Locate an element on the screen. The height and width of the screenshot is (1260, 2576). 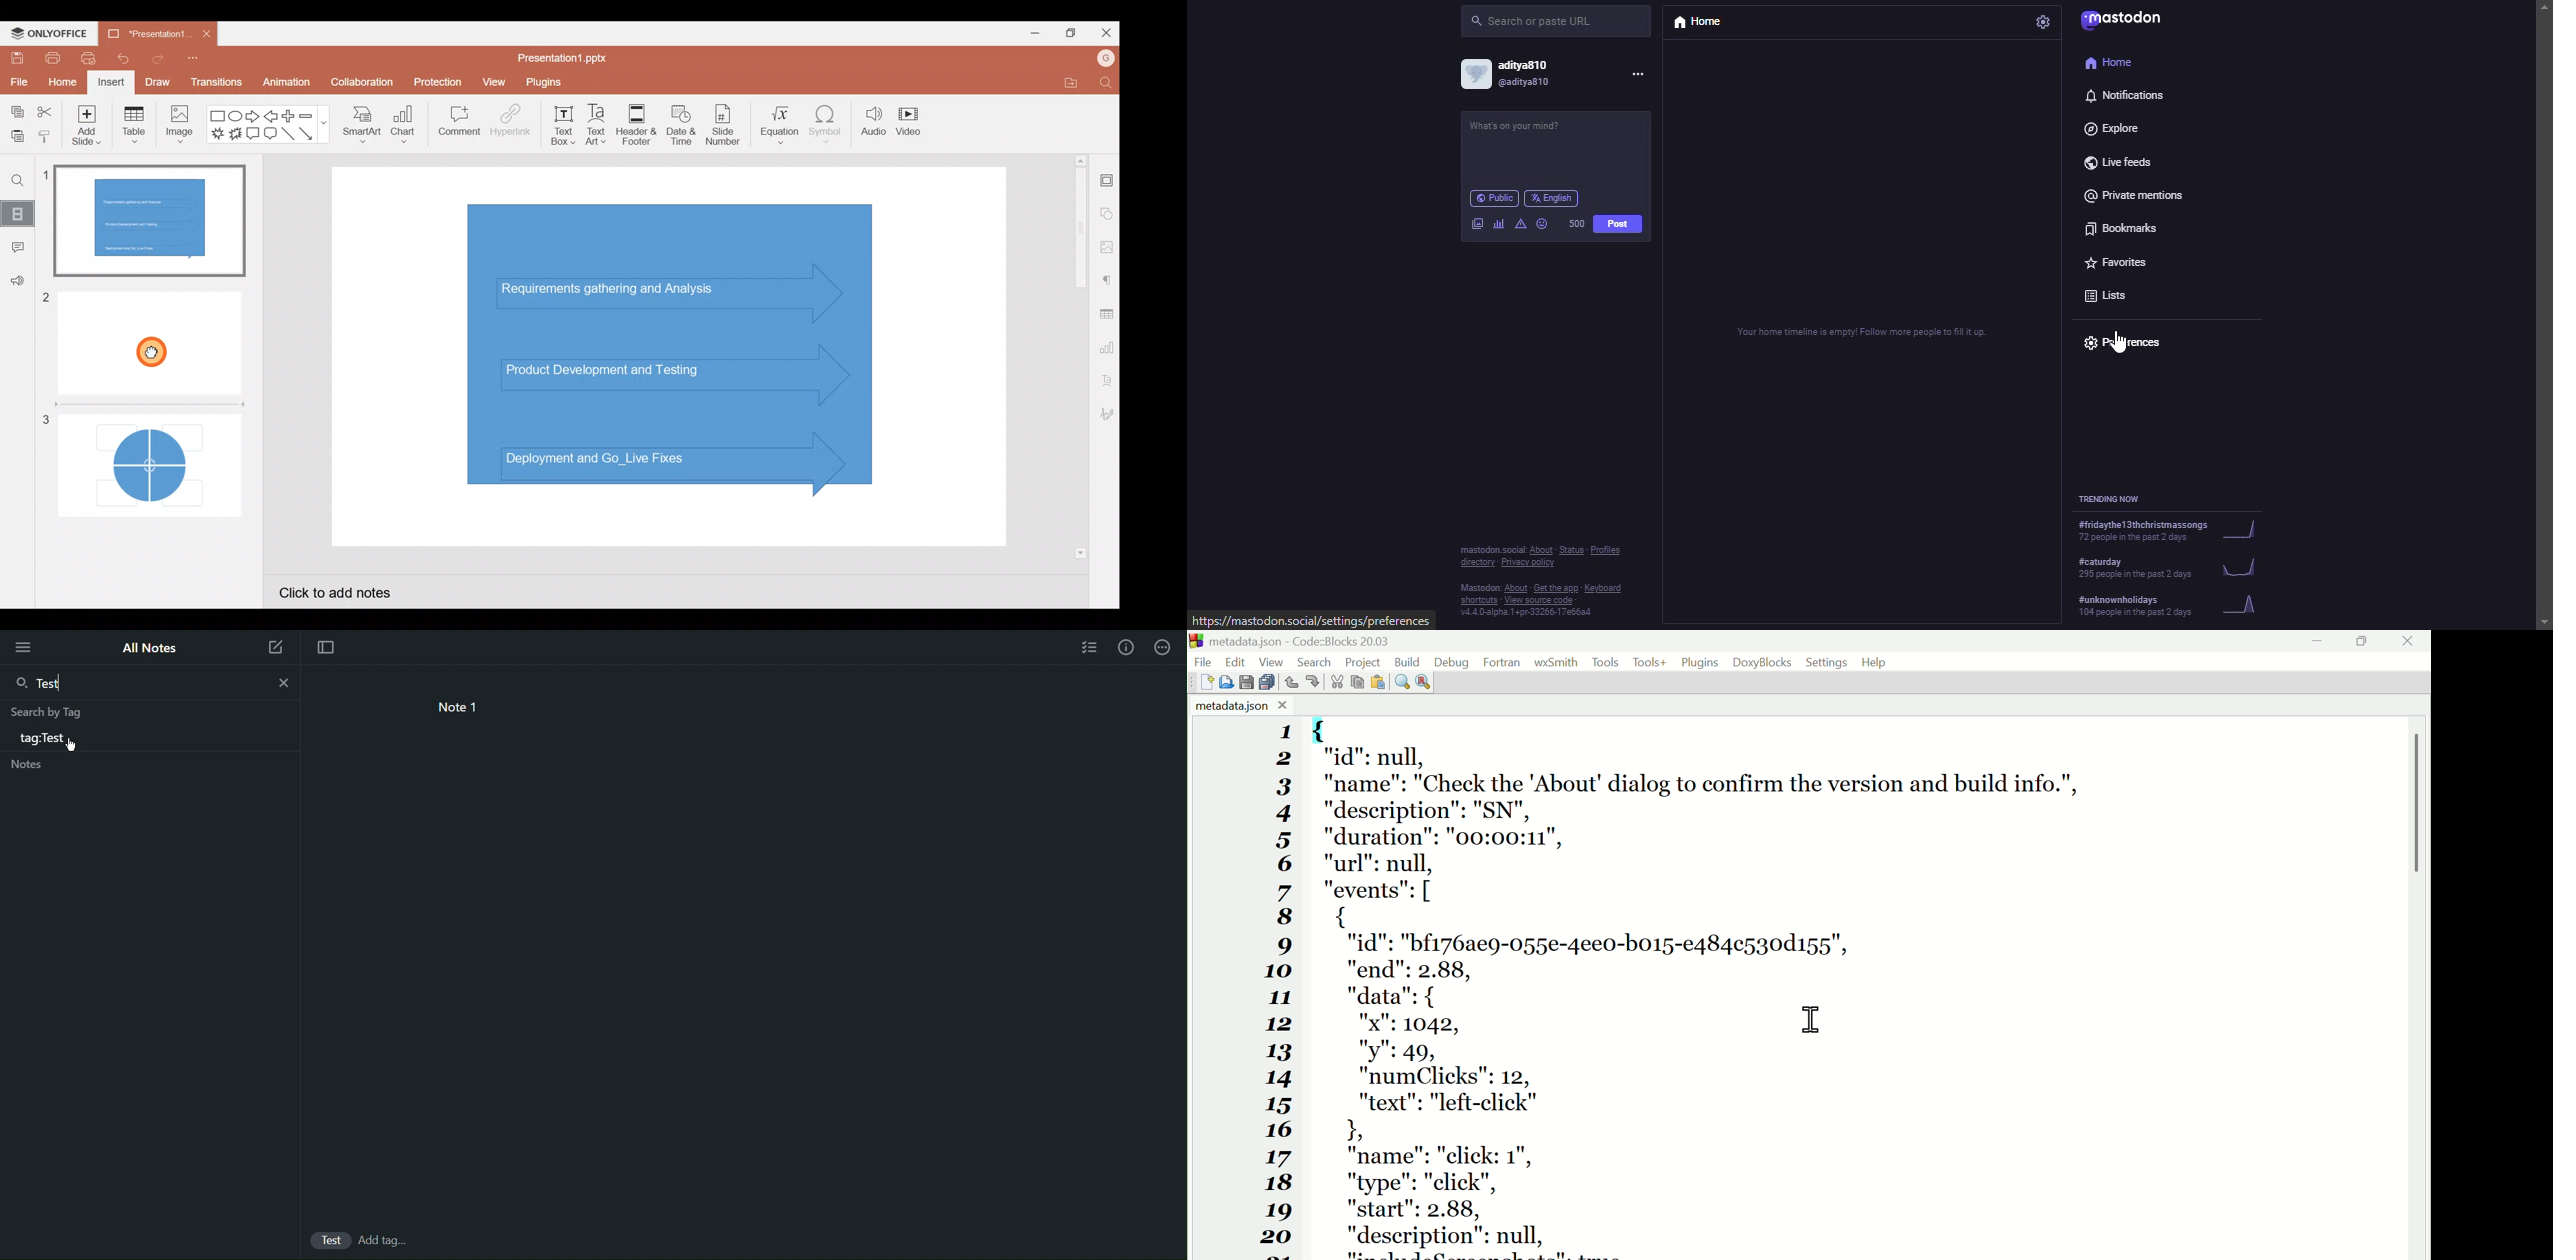
Insert is located at coordinates (111, 82).